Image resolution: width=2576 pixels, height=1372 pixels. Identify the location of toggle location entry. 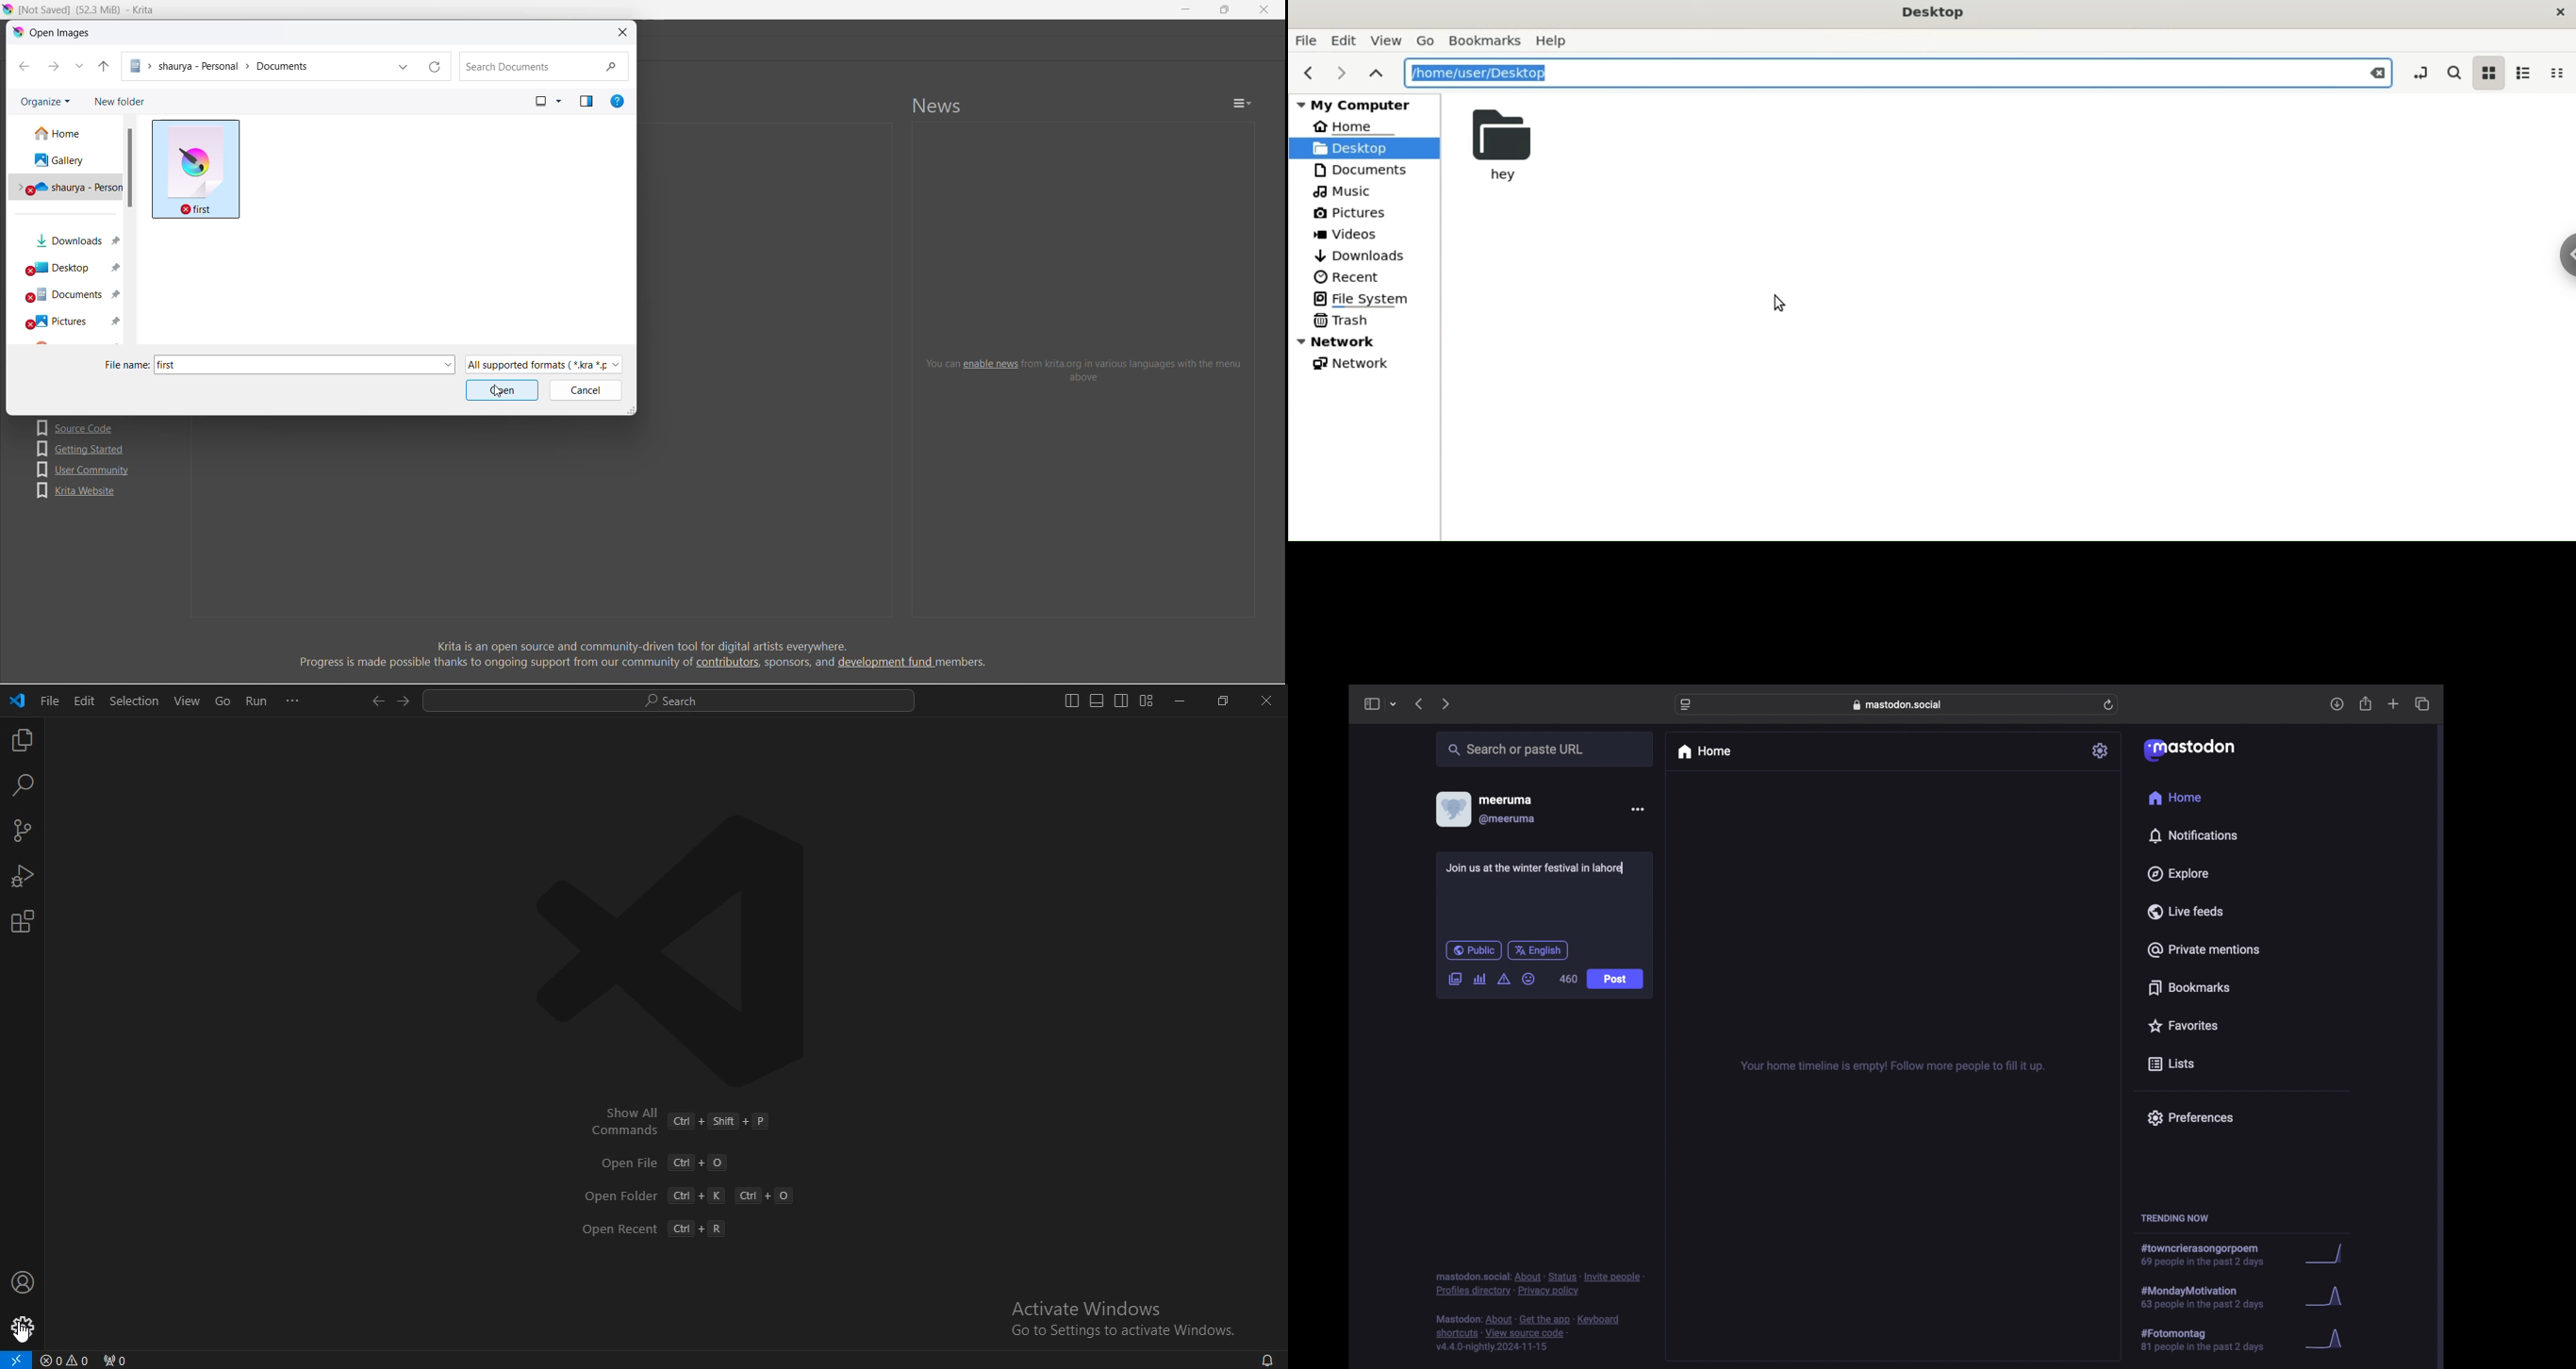
(2419, 72).